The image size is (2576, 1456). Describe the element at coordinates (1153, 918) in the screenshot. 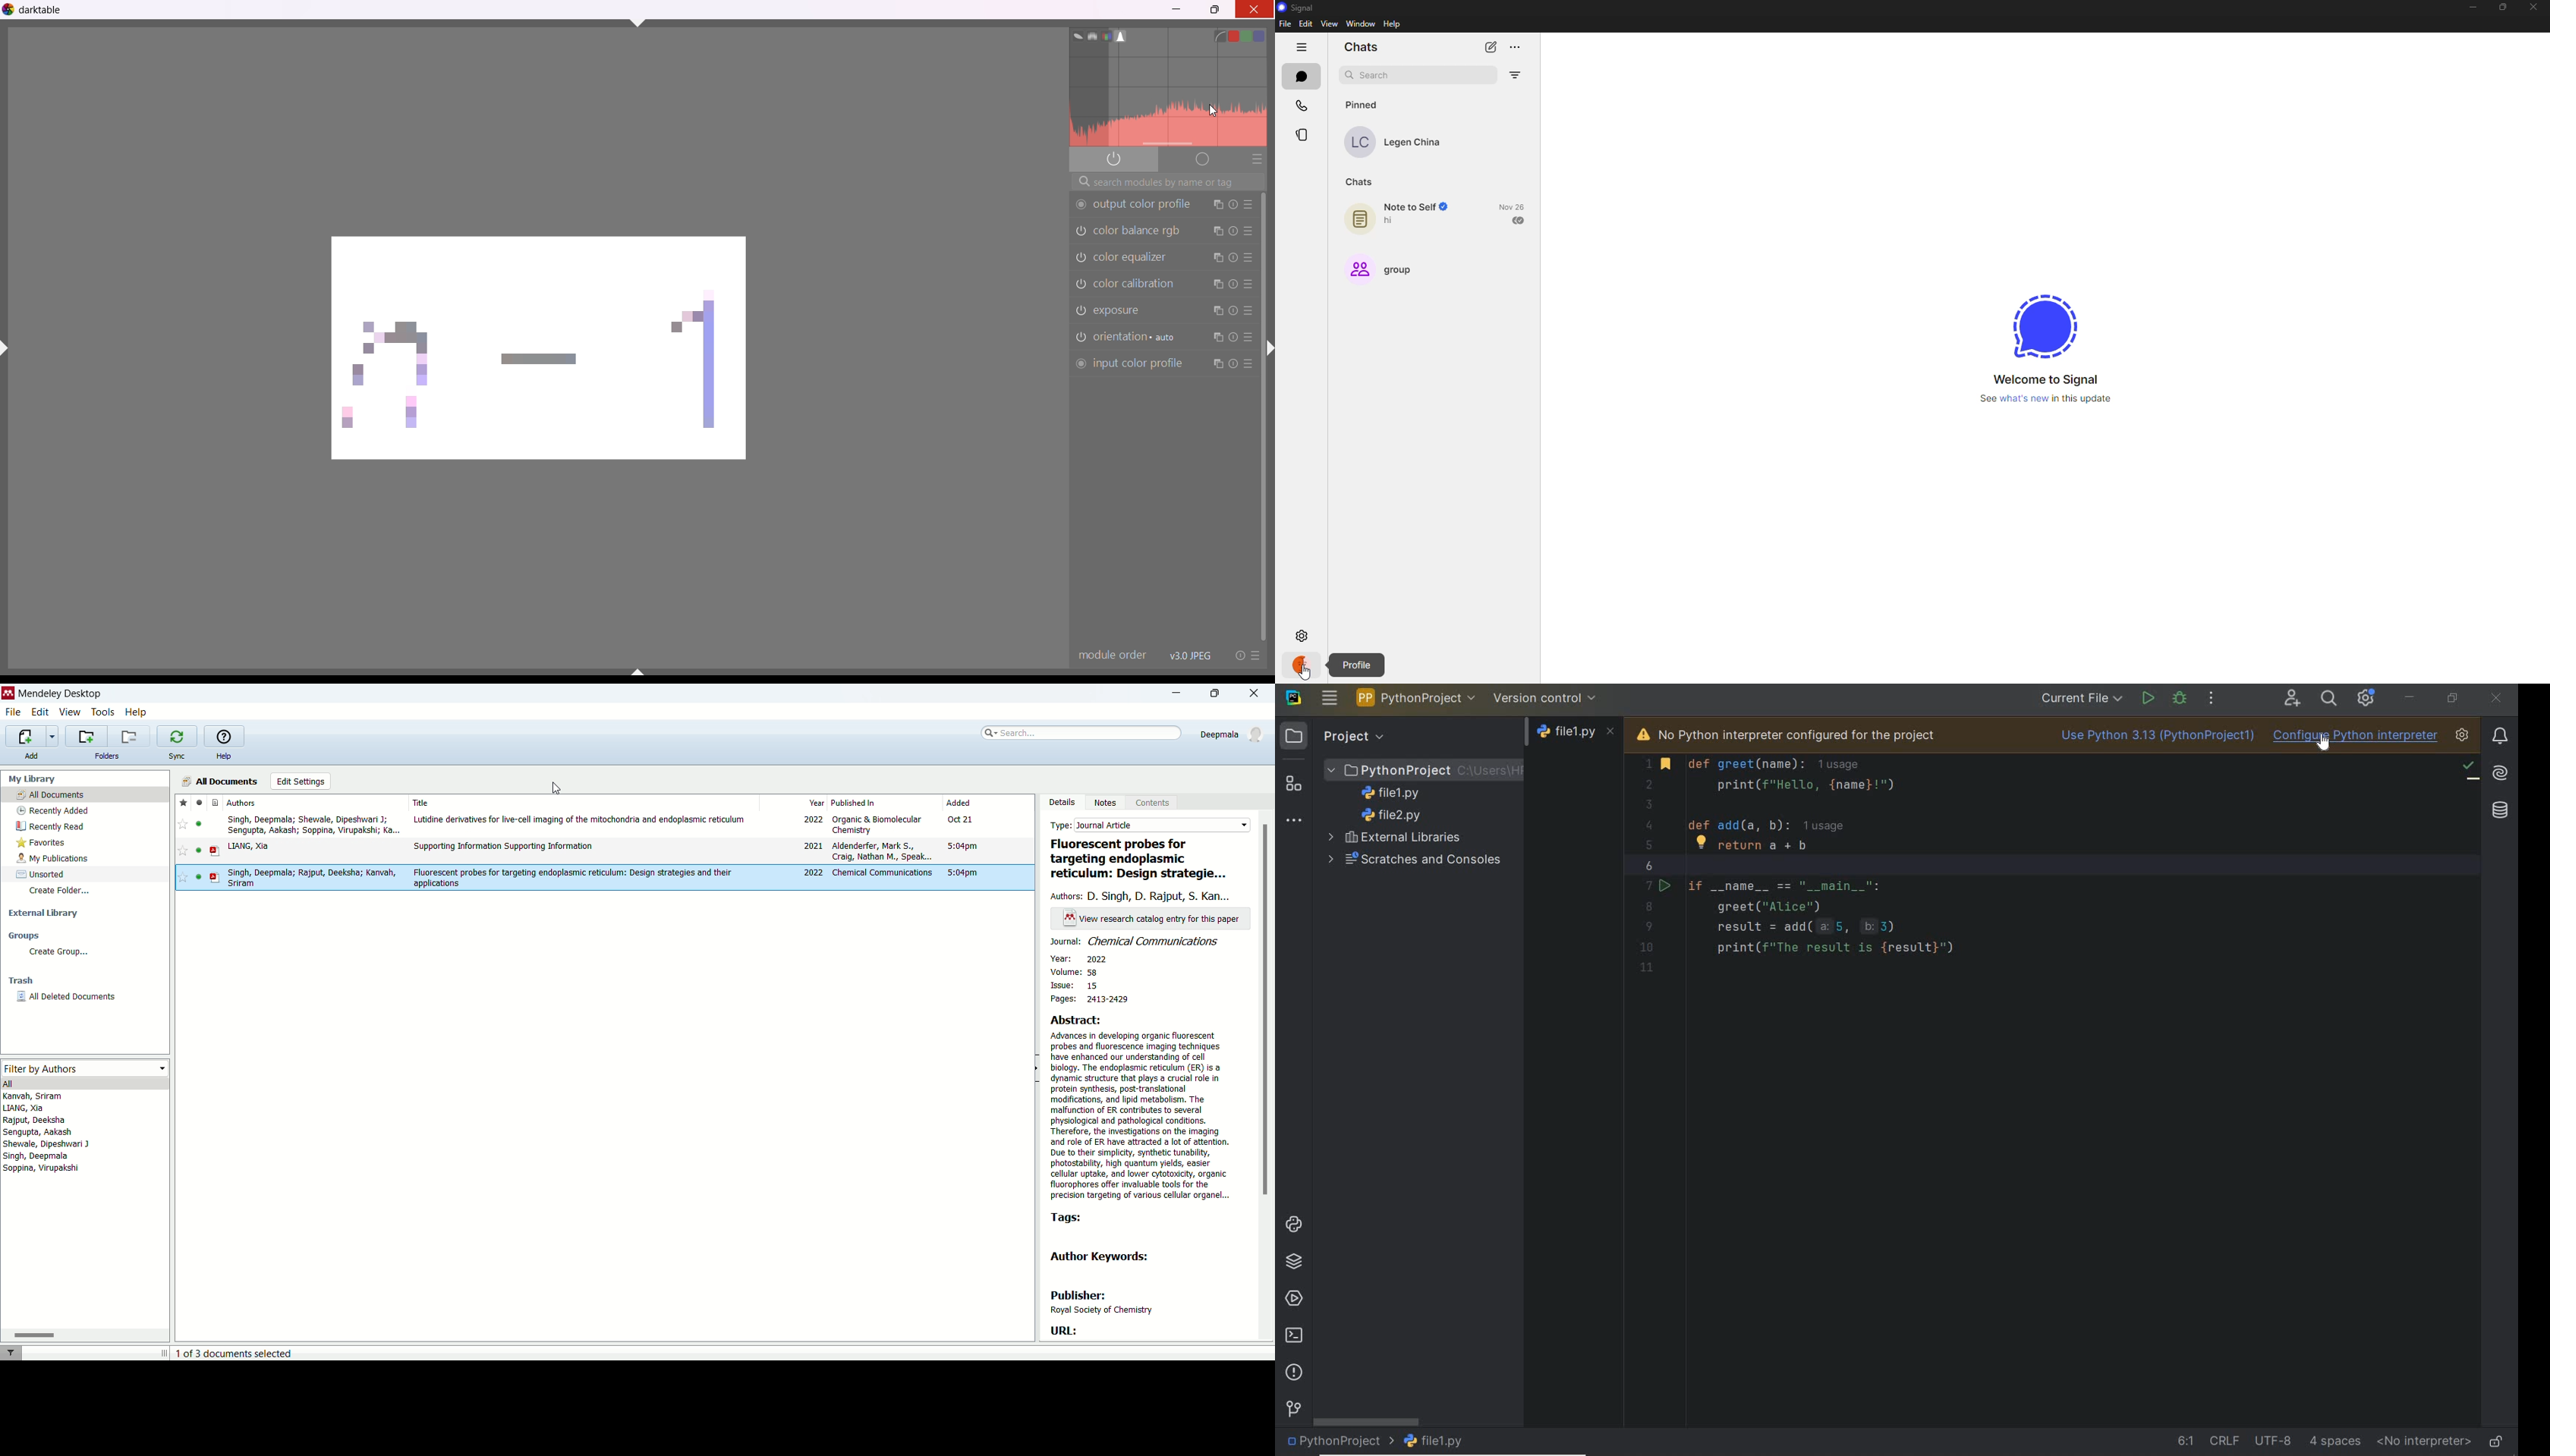

I see `text` at that location.